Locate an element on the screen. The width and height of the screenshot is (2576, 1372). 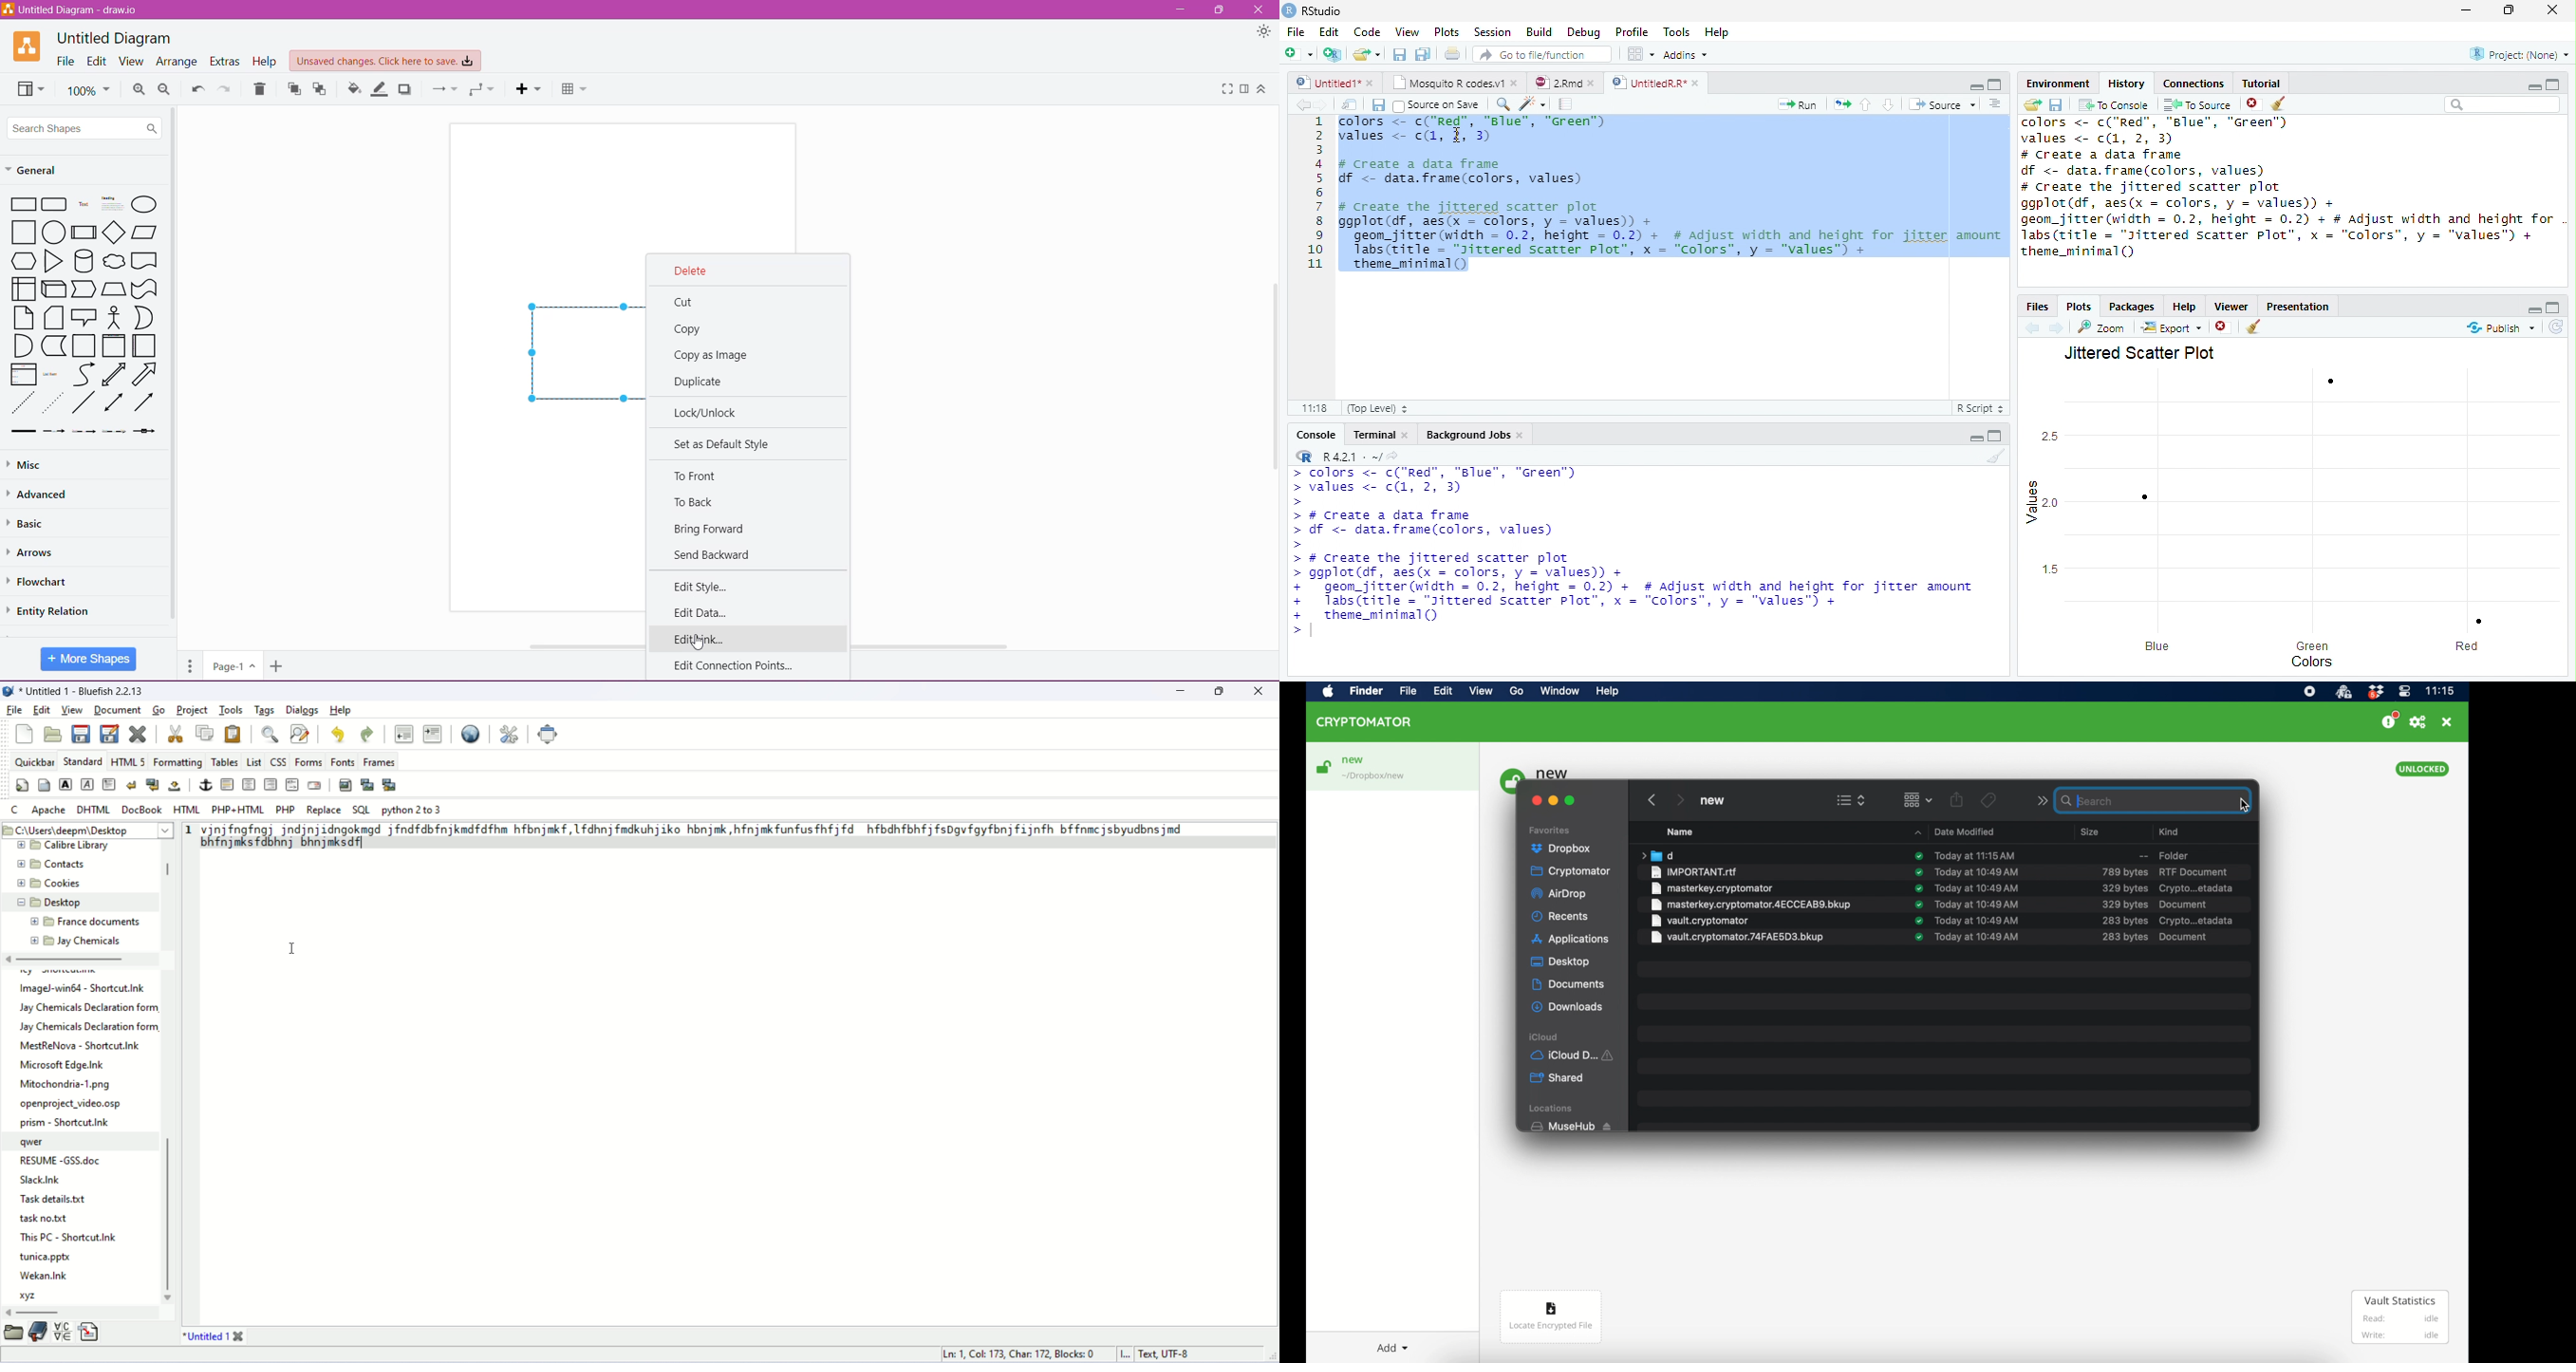
horizontal scroll bar is located at coordinates (69, 960).